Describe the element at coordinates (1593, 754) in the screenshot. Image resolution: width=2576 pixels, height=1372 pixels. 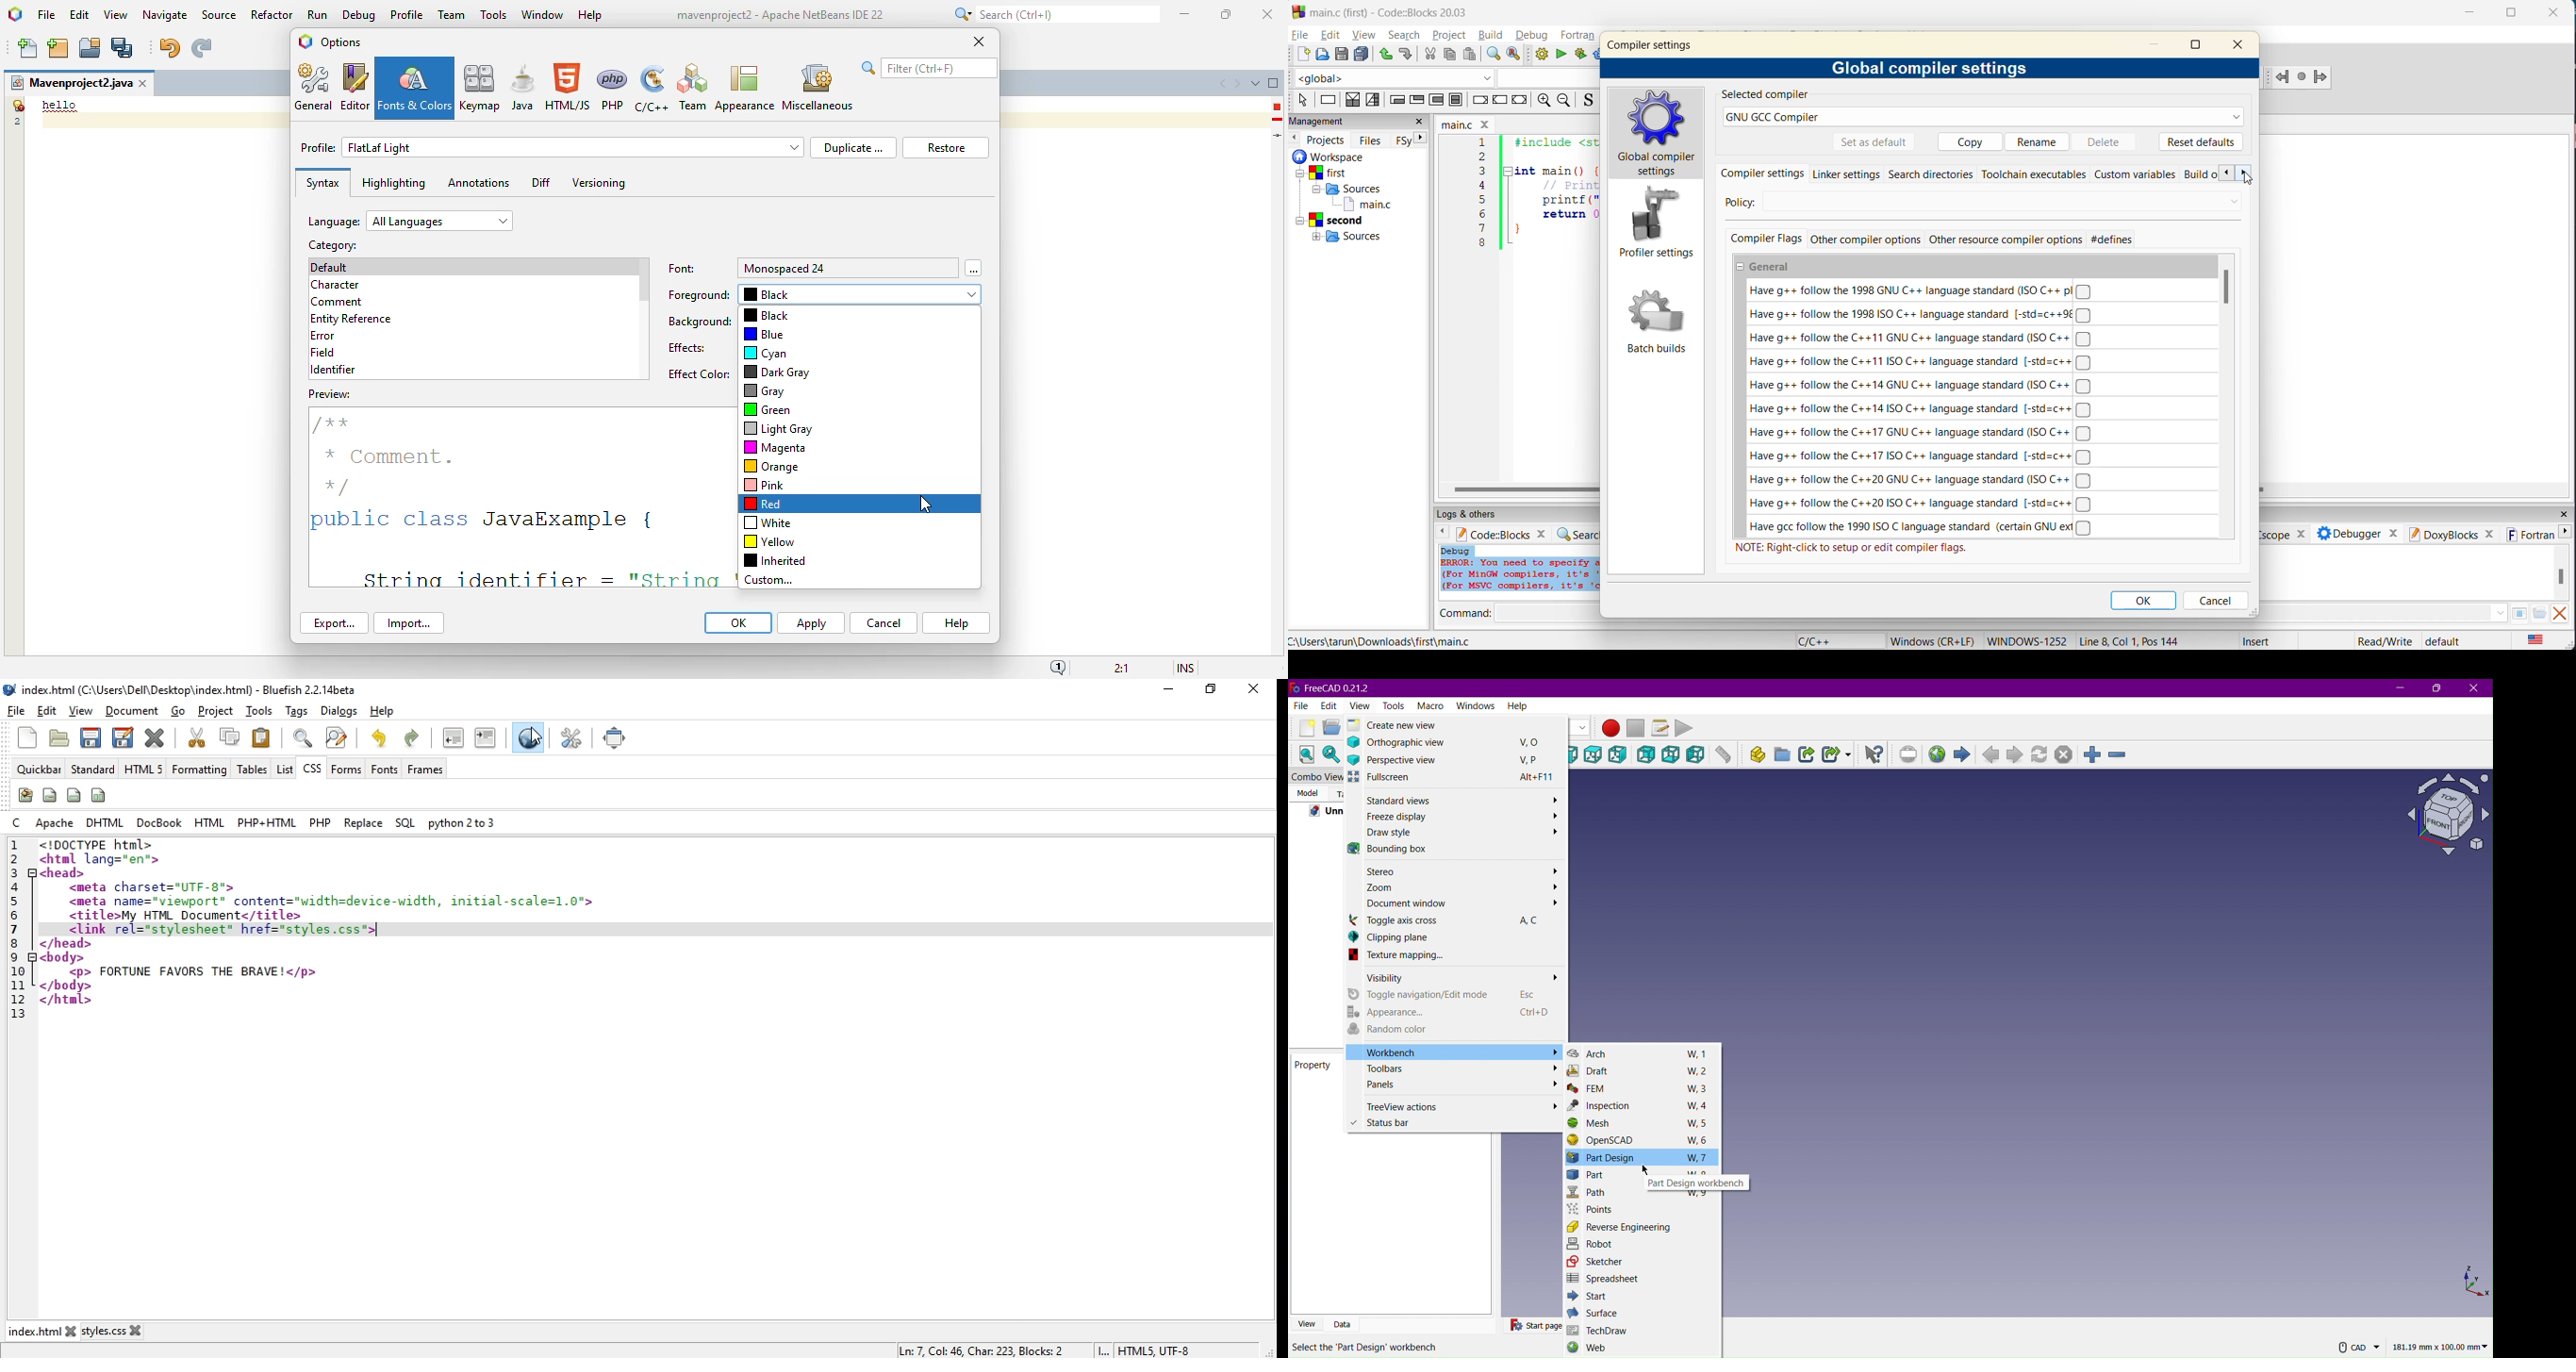
I see `Top` at that location.